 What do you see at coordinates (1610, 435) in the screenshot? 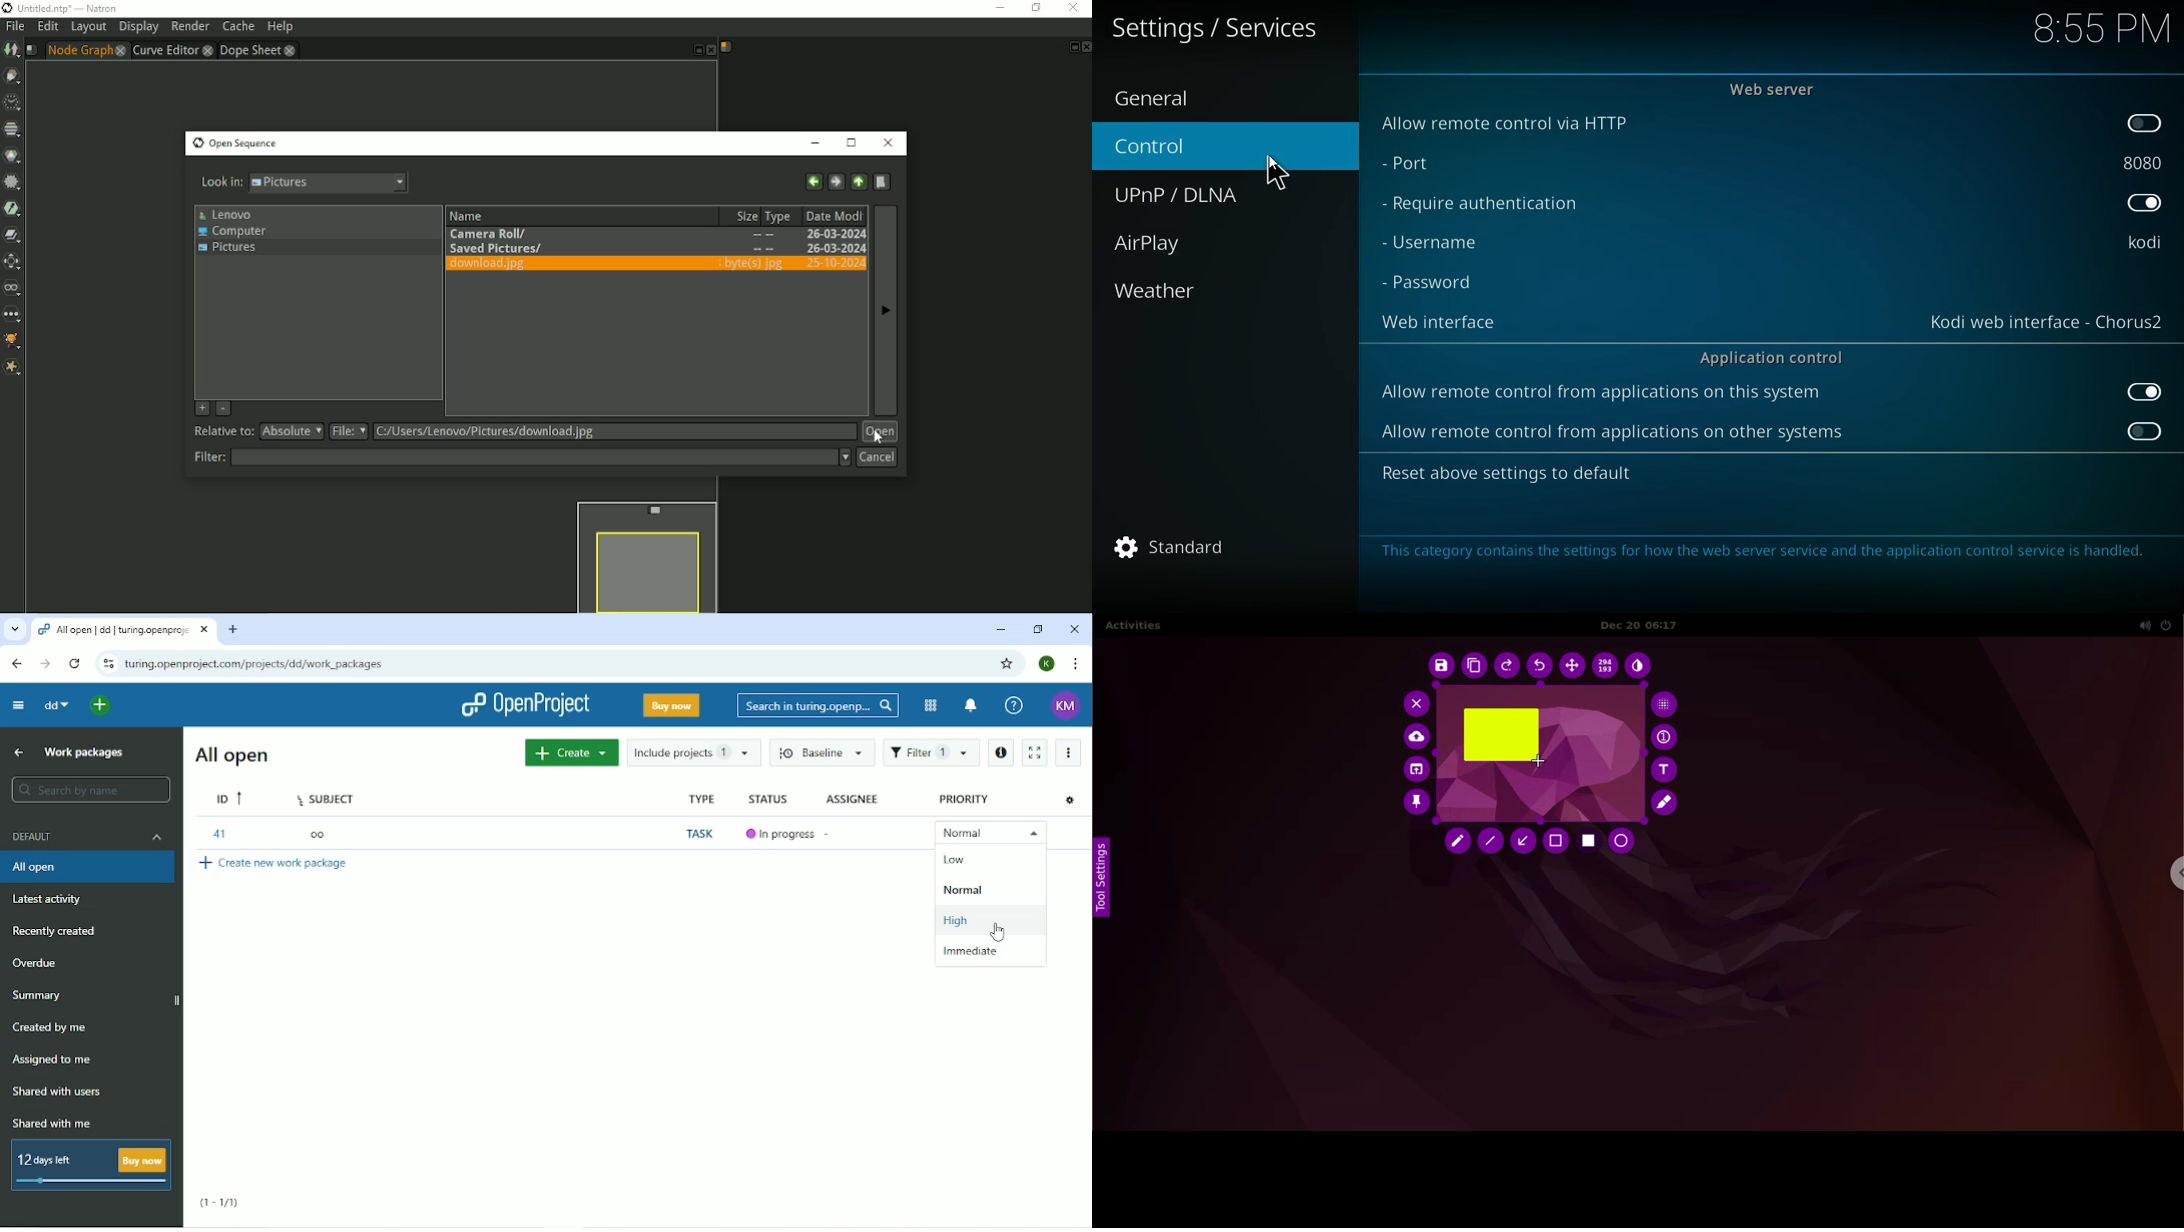
I see `allow remote control` at bounding box center [1610, 435].